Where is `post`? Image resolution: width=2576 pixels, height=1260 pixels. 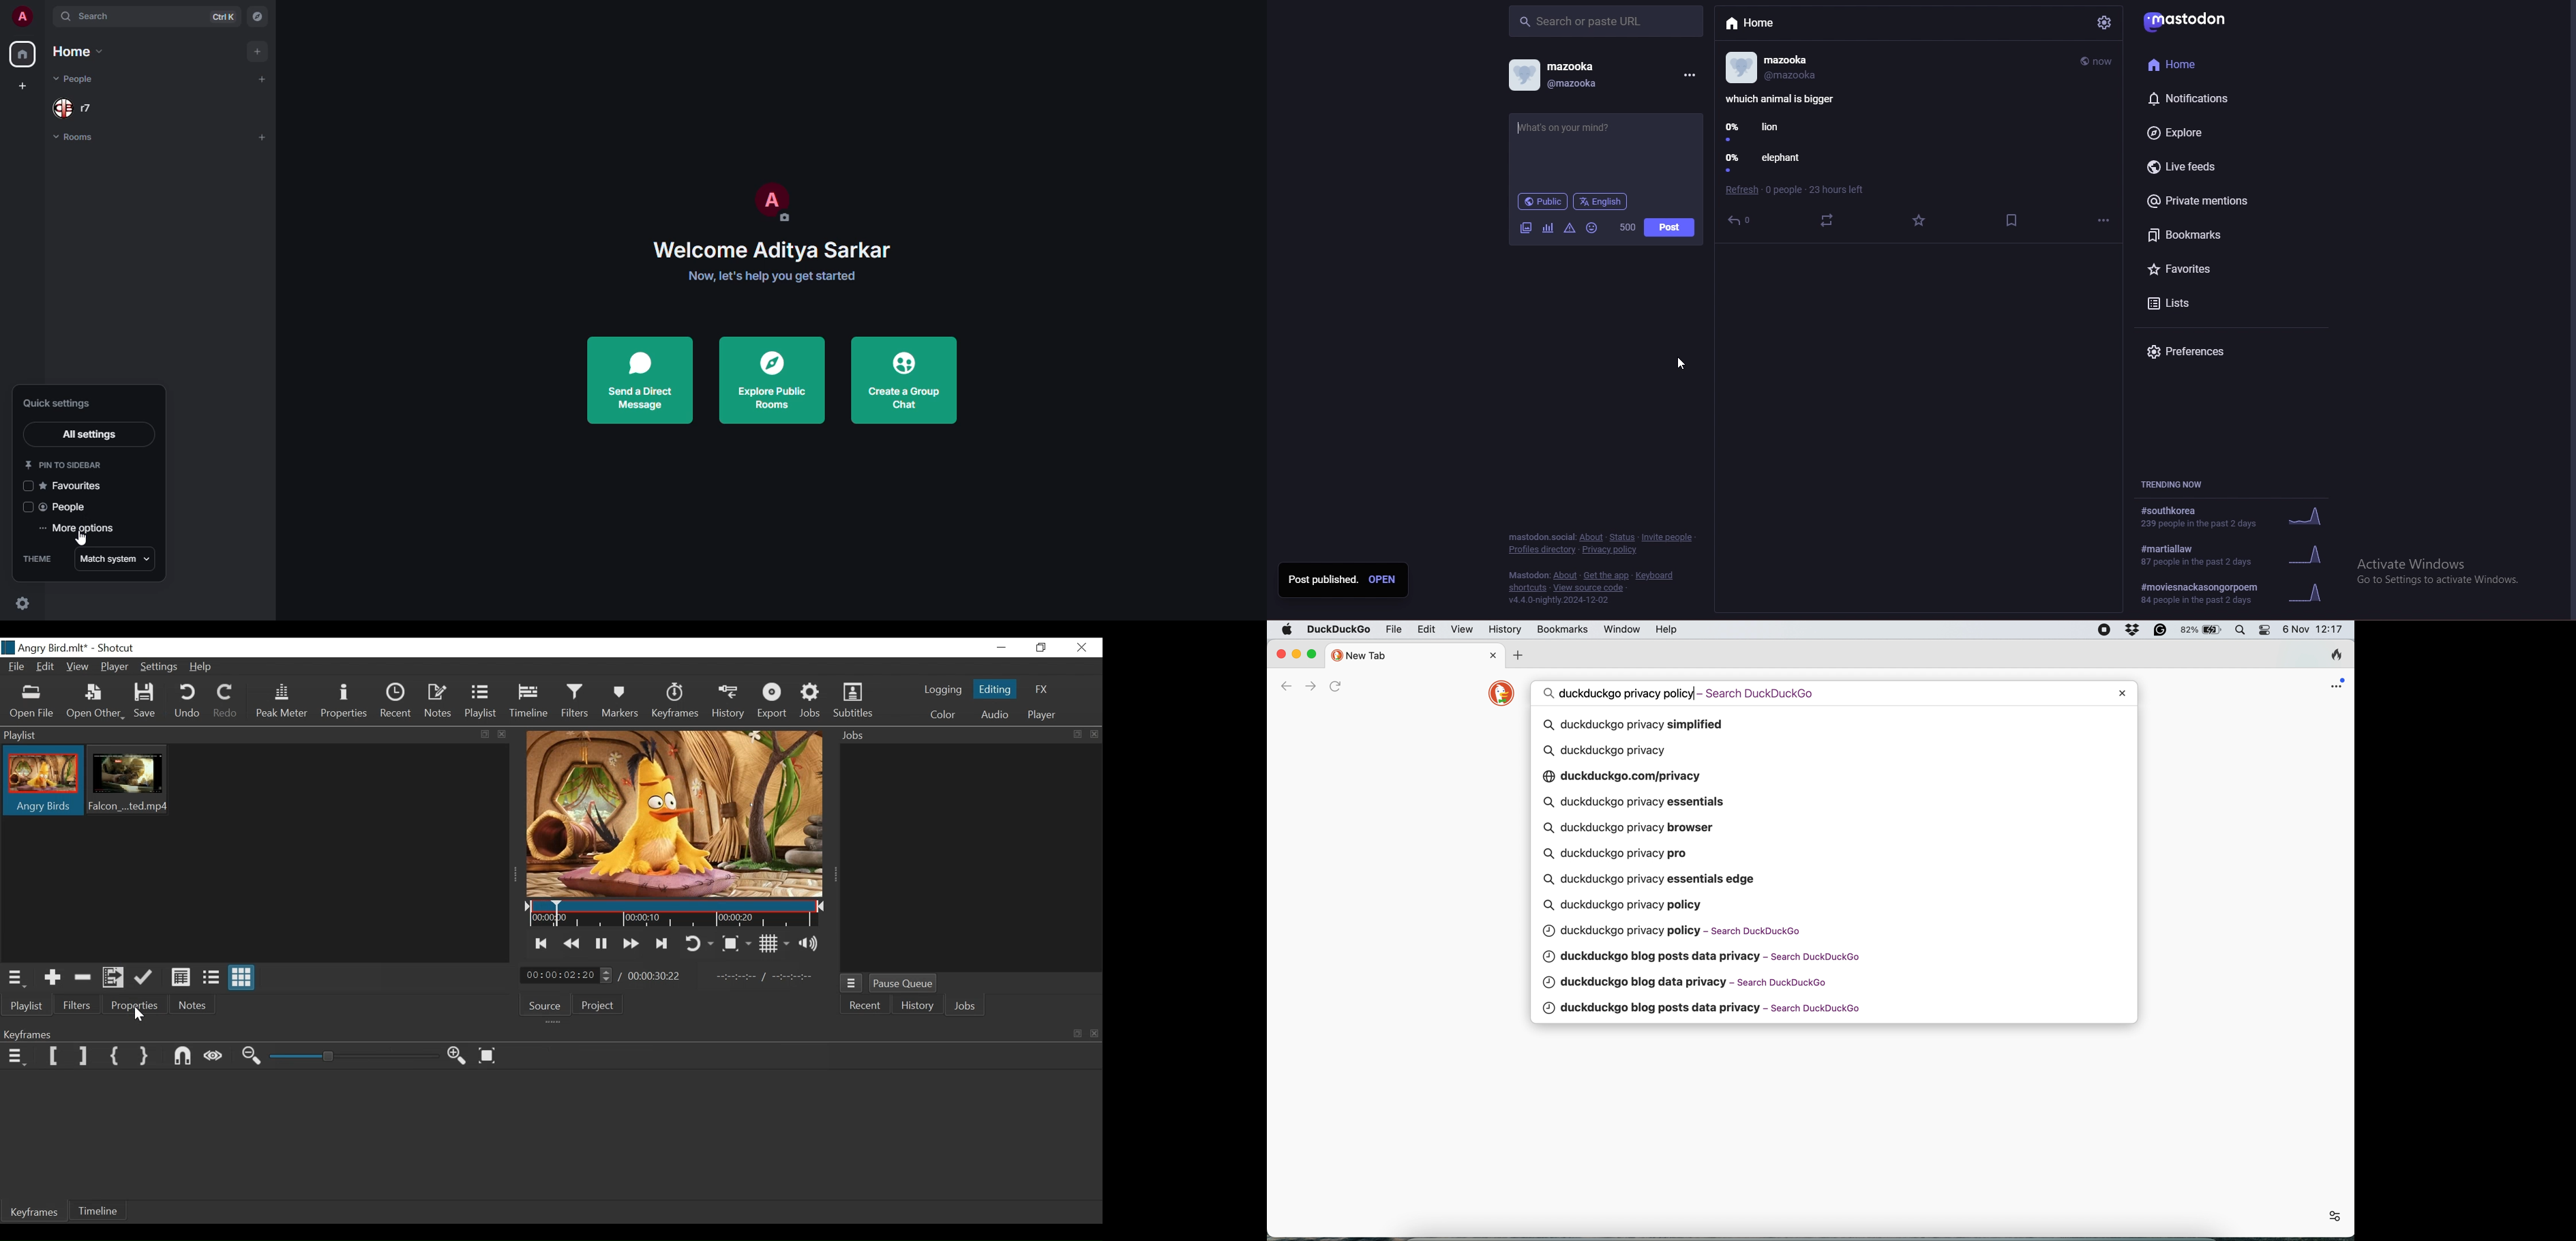 post is located at coordinates (1576, 126).